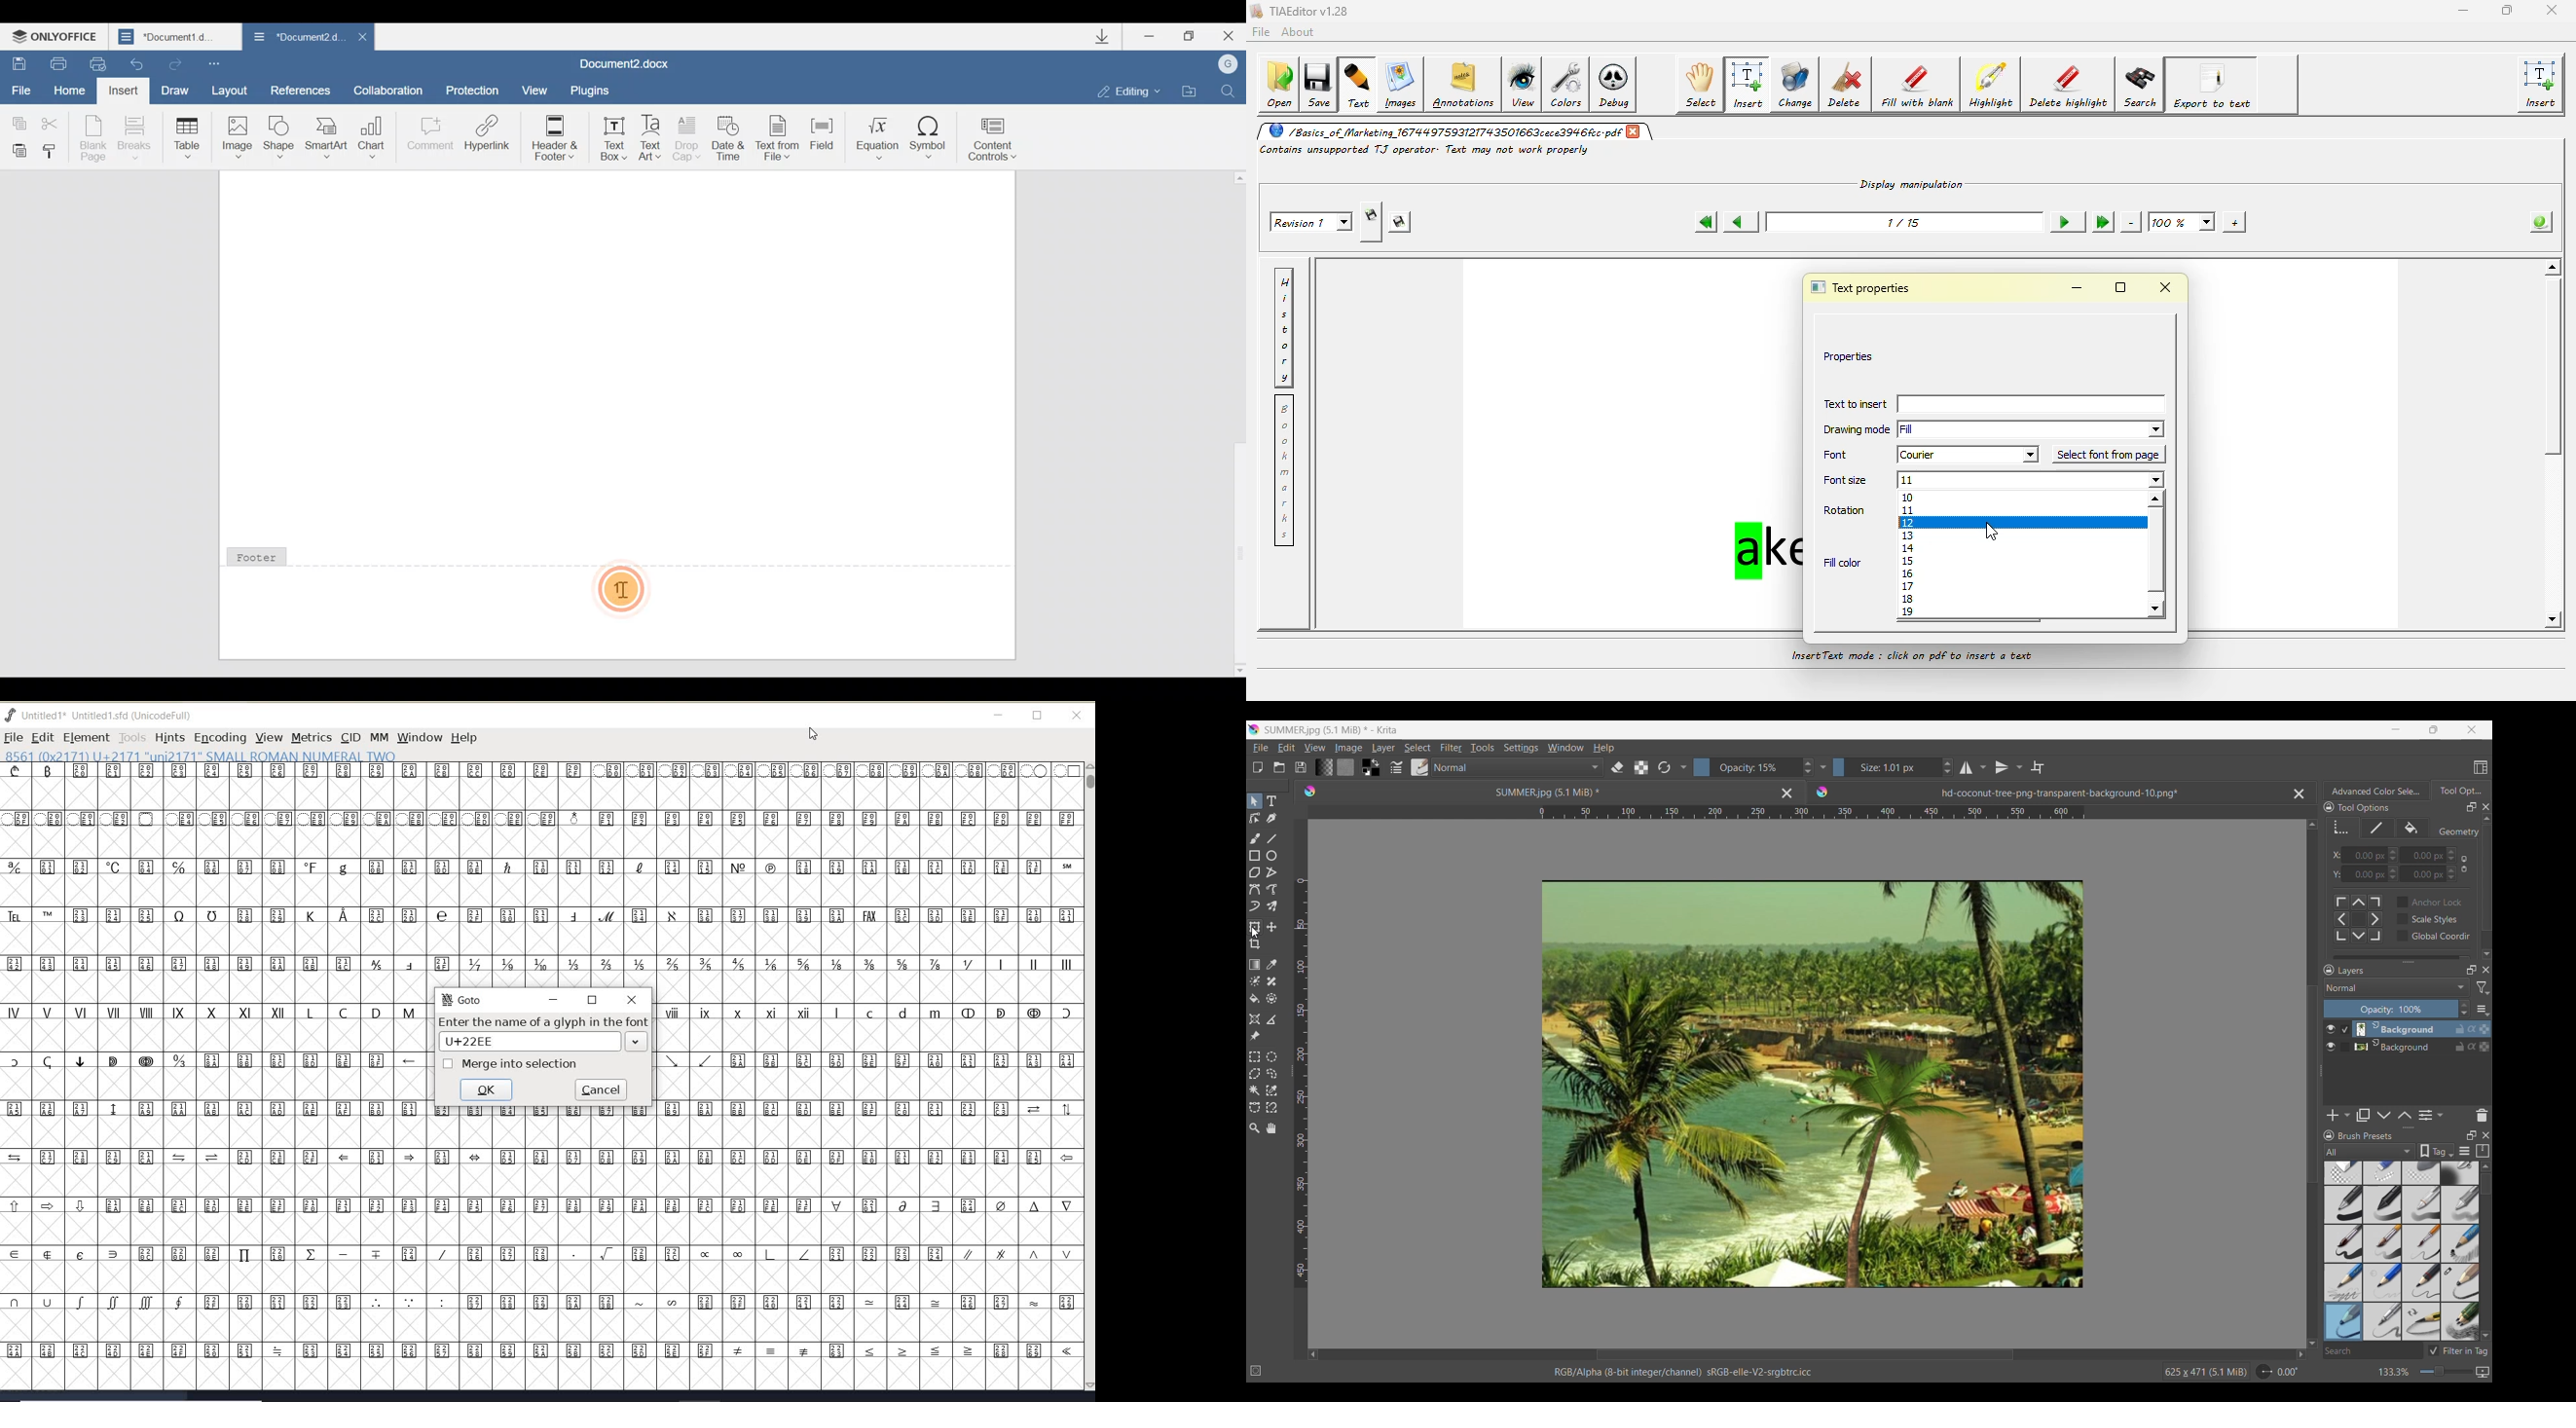 The image size is (2576, 1428). I want to click on Sync, so click(2472, 1044).